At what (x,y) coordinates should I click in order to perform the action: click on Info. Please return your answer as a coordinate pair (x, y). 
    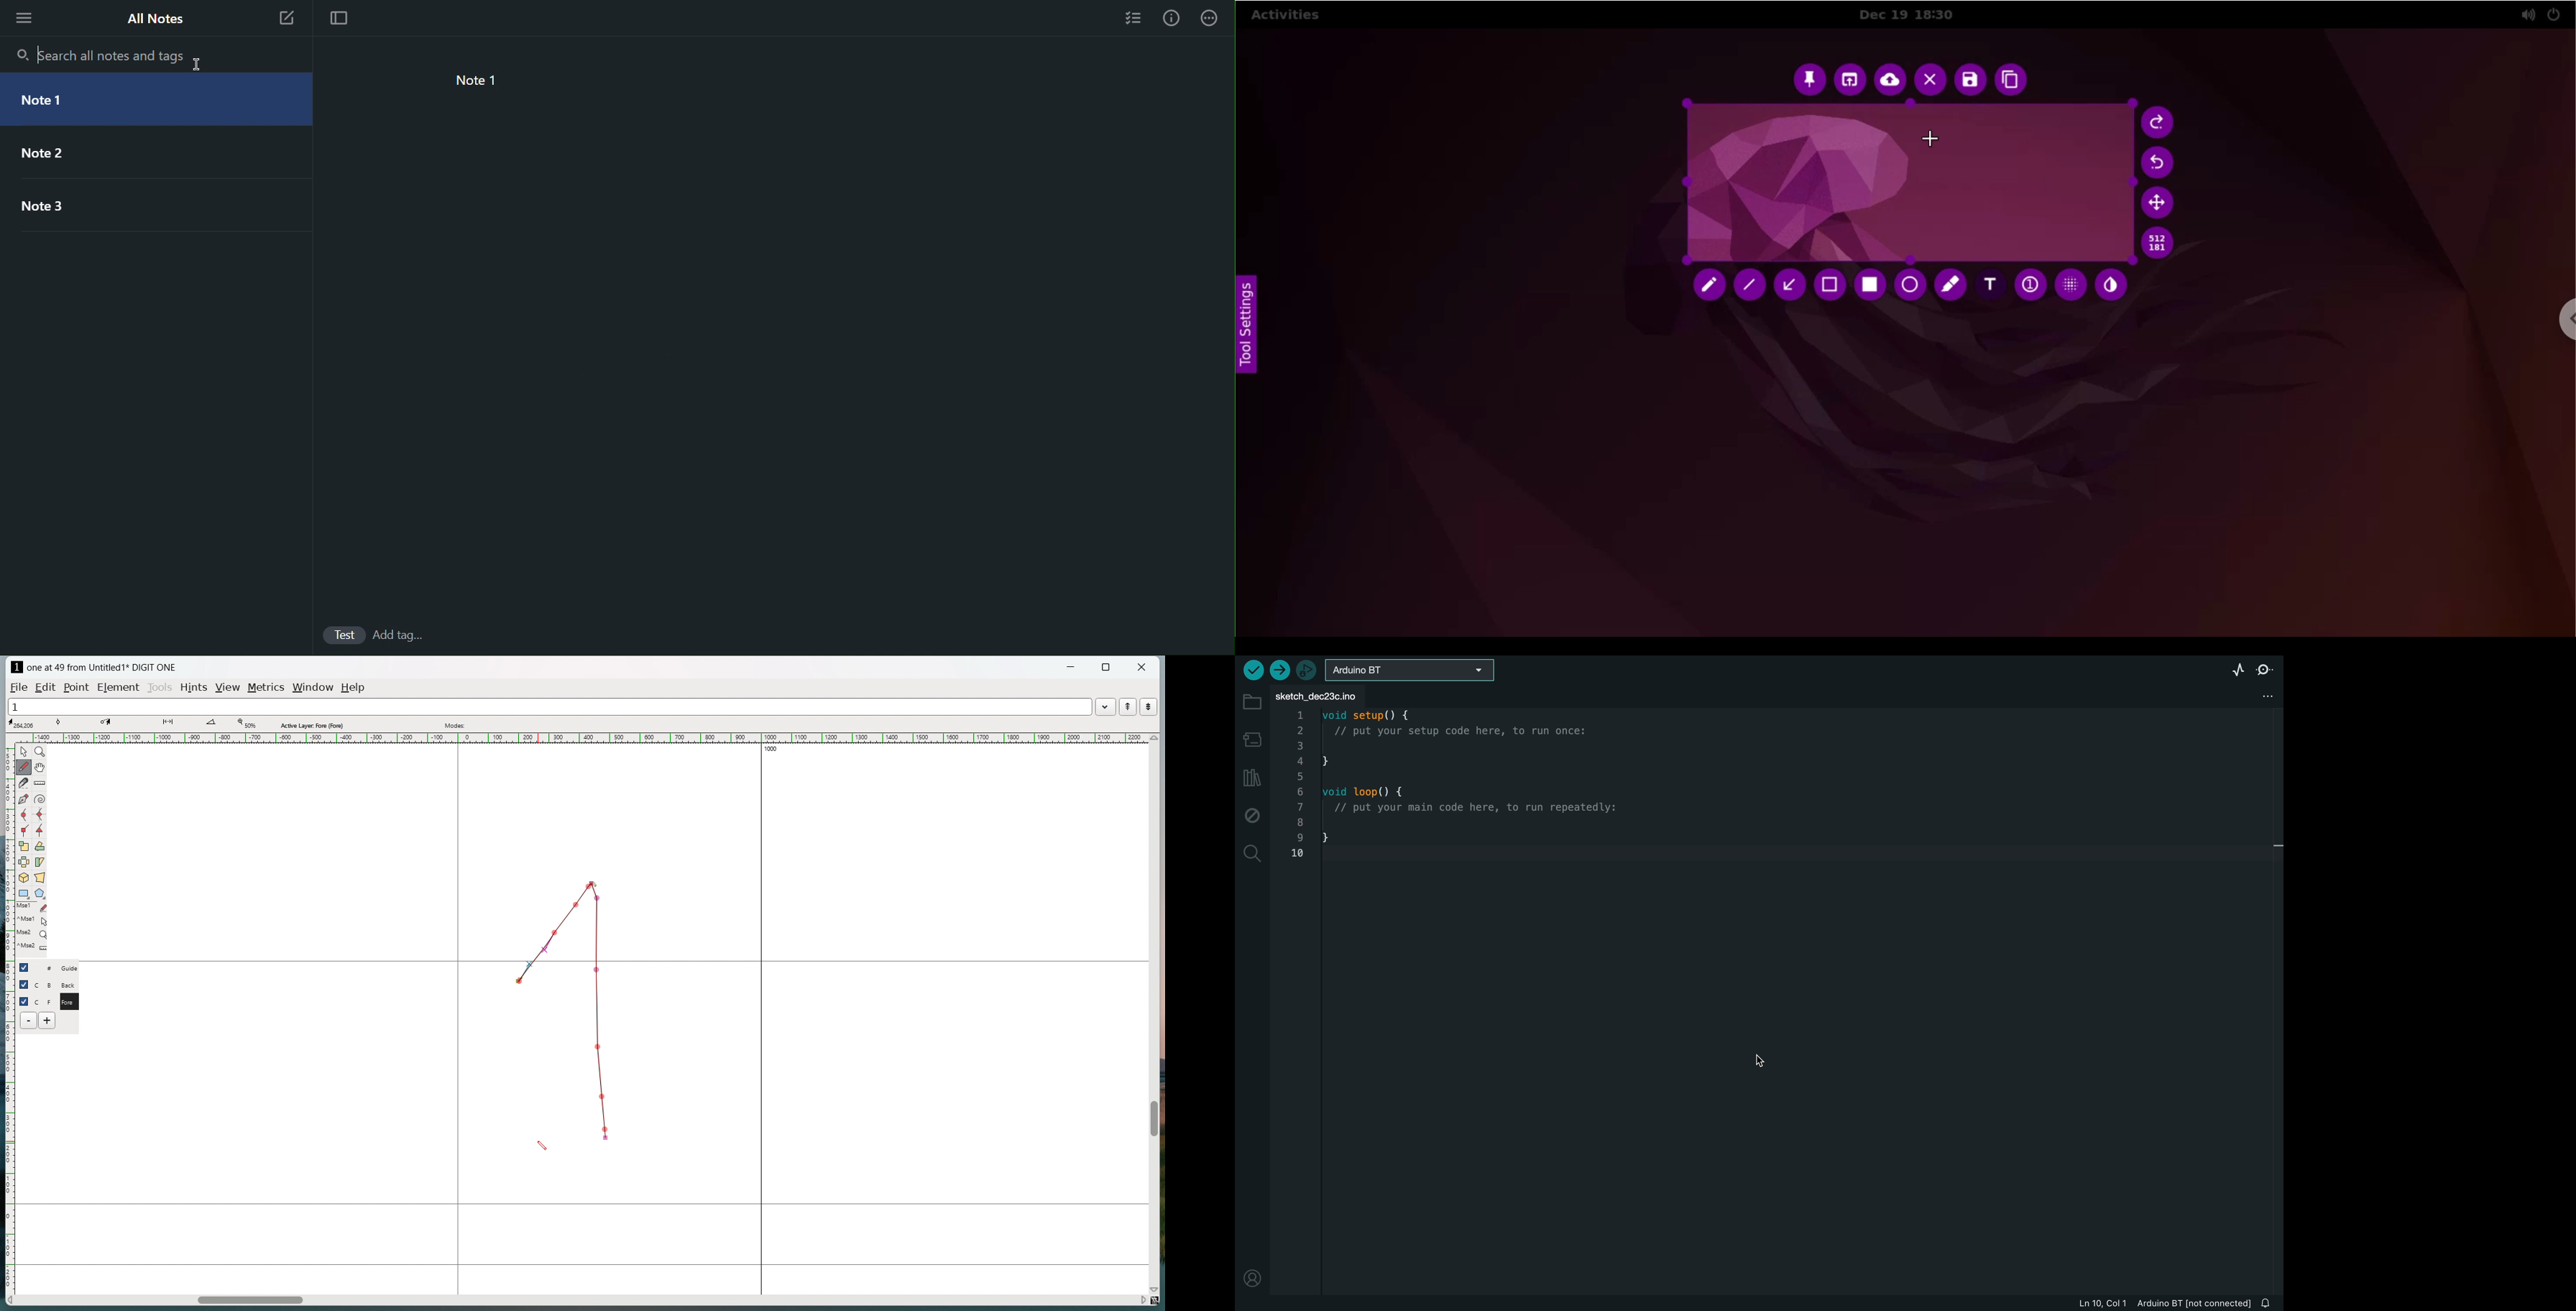
    Looking at the image, I should click on (1172, 17).